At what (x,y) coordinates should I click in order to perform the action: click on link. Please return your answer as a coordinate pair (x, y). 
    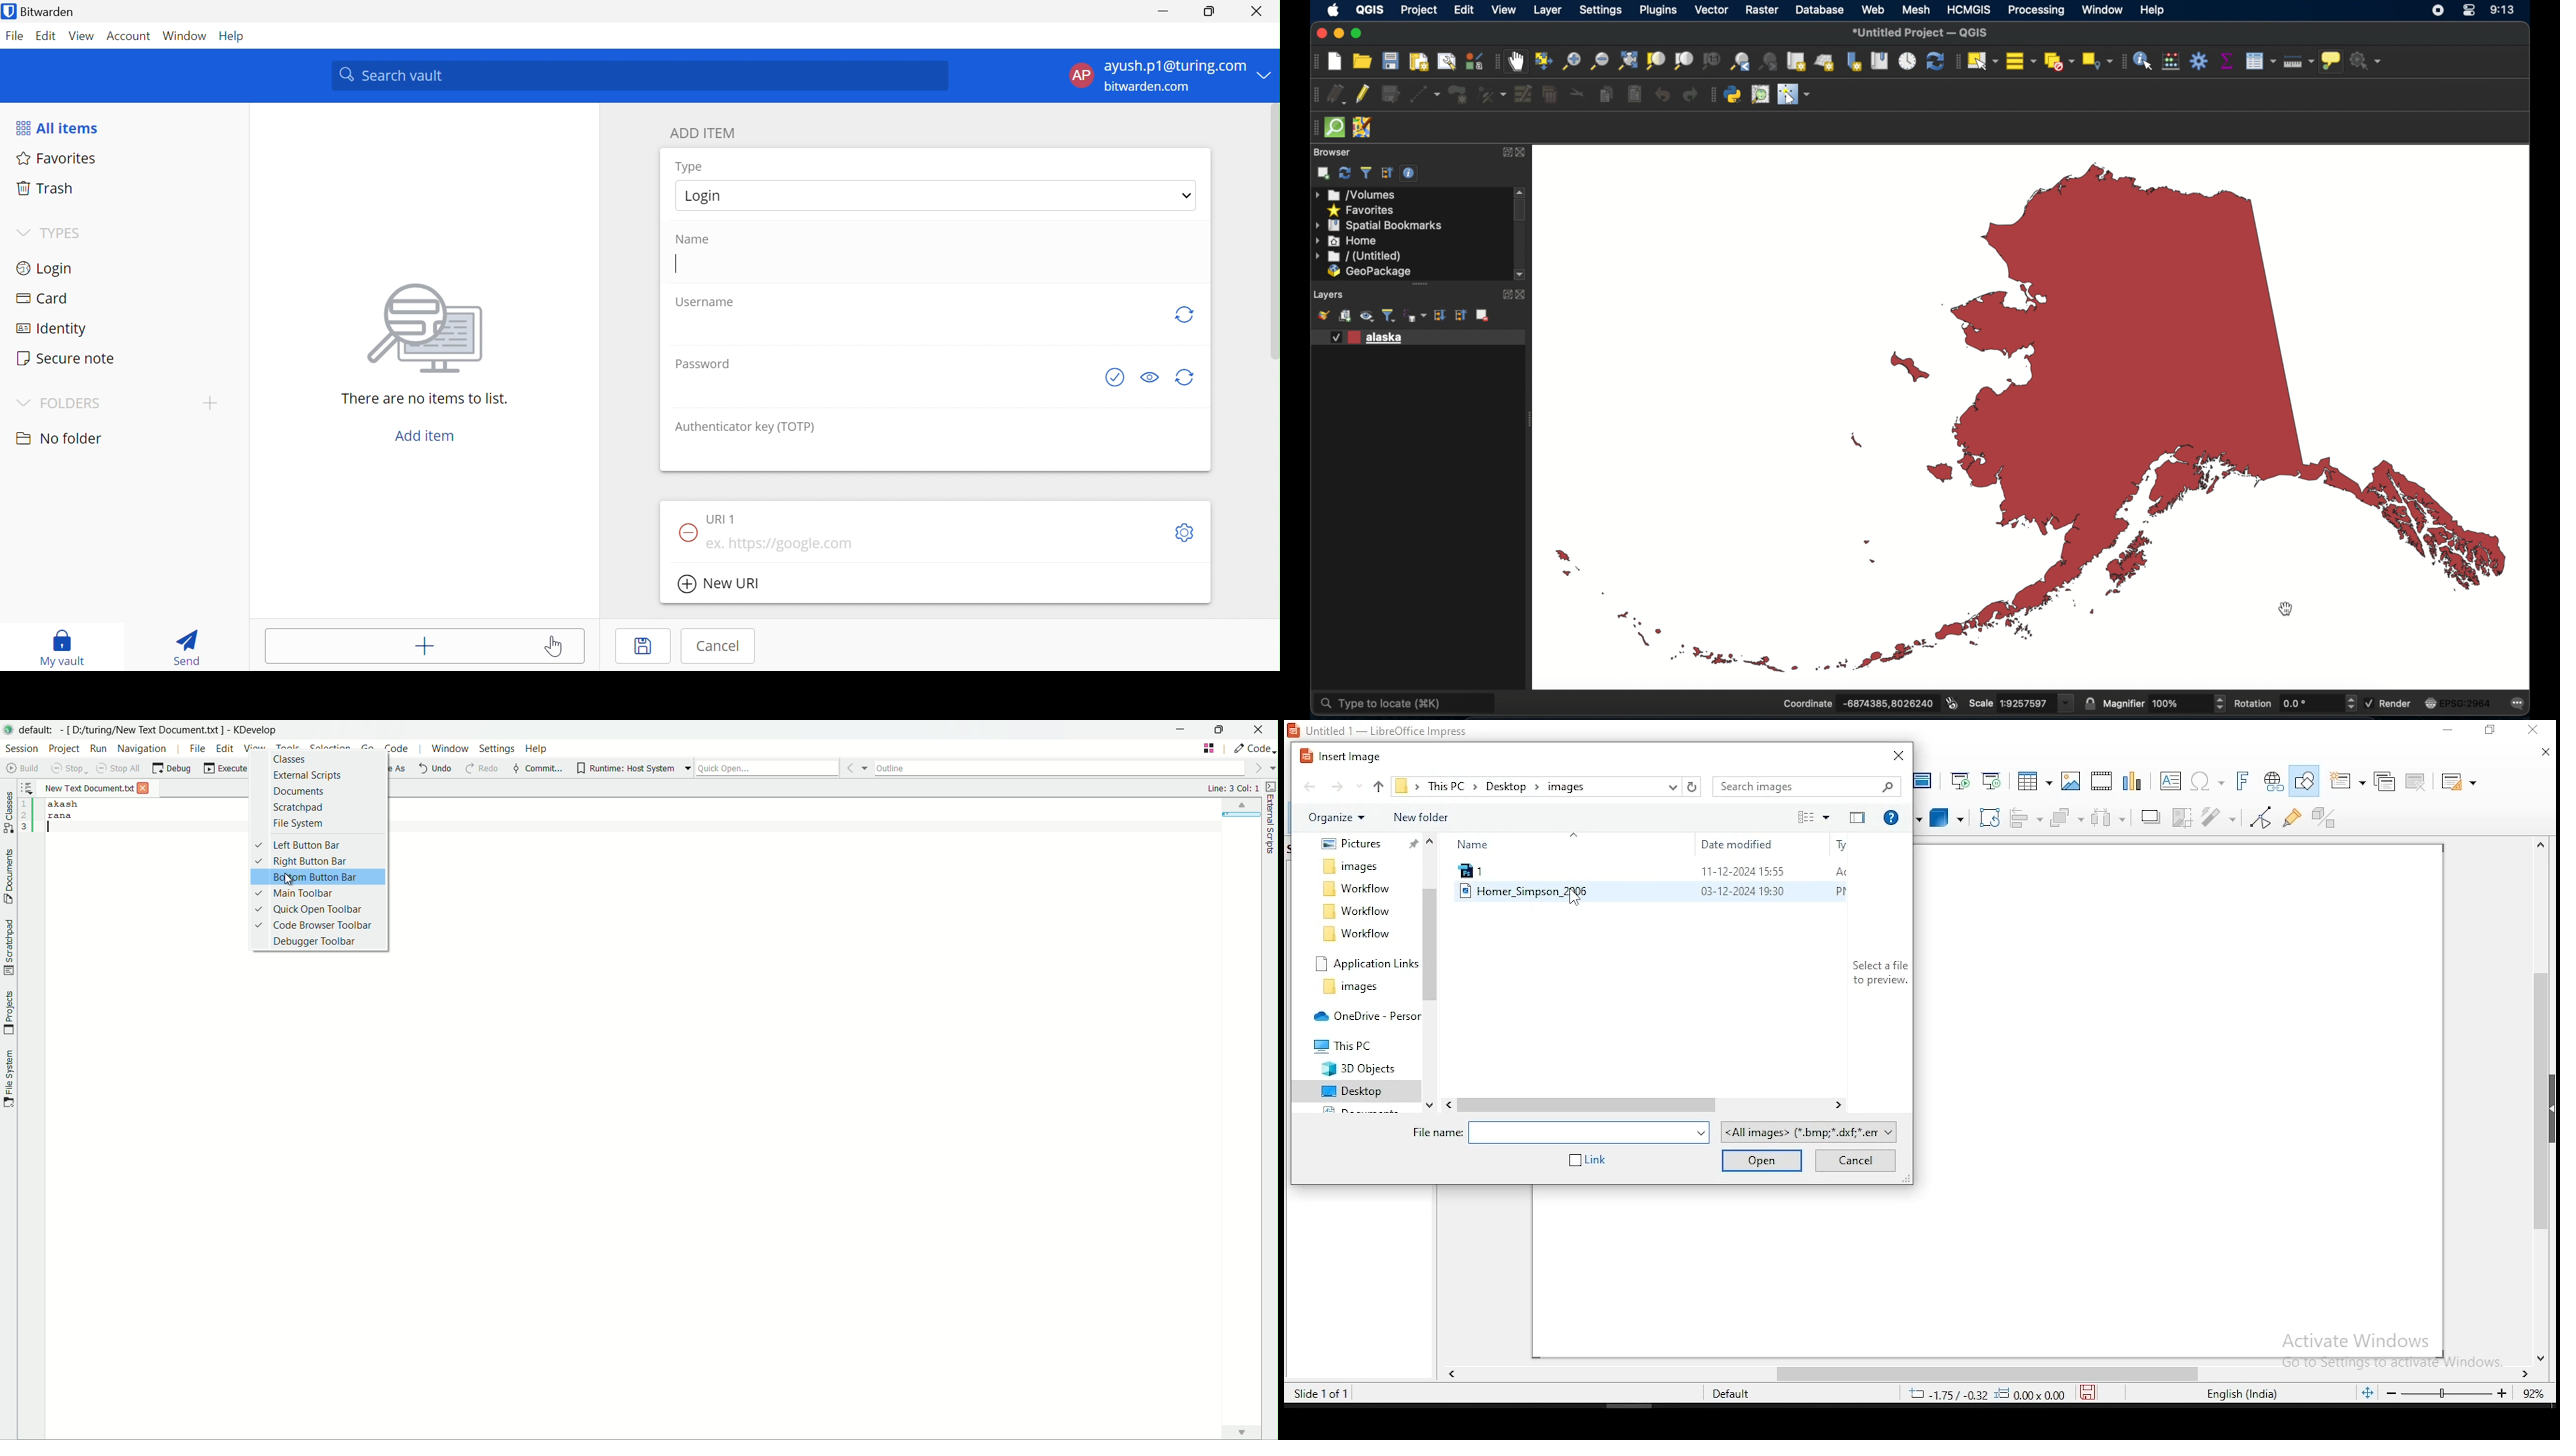
    Looking at the image, I should click on (1589, 1160).